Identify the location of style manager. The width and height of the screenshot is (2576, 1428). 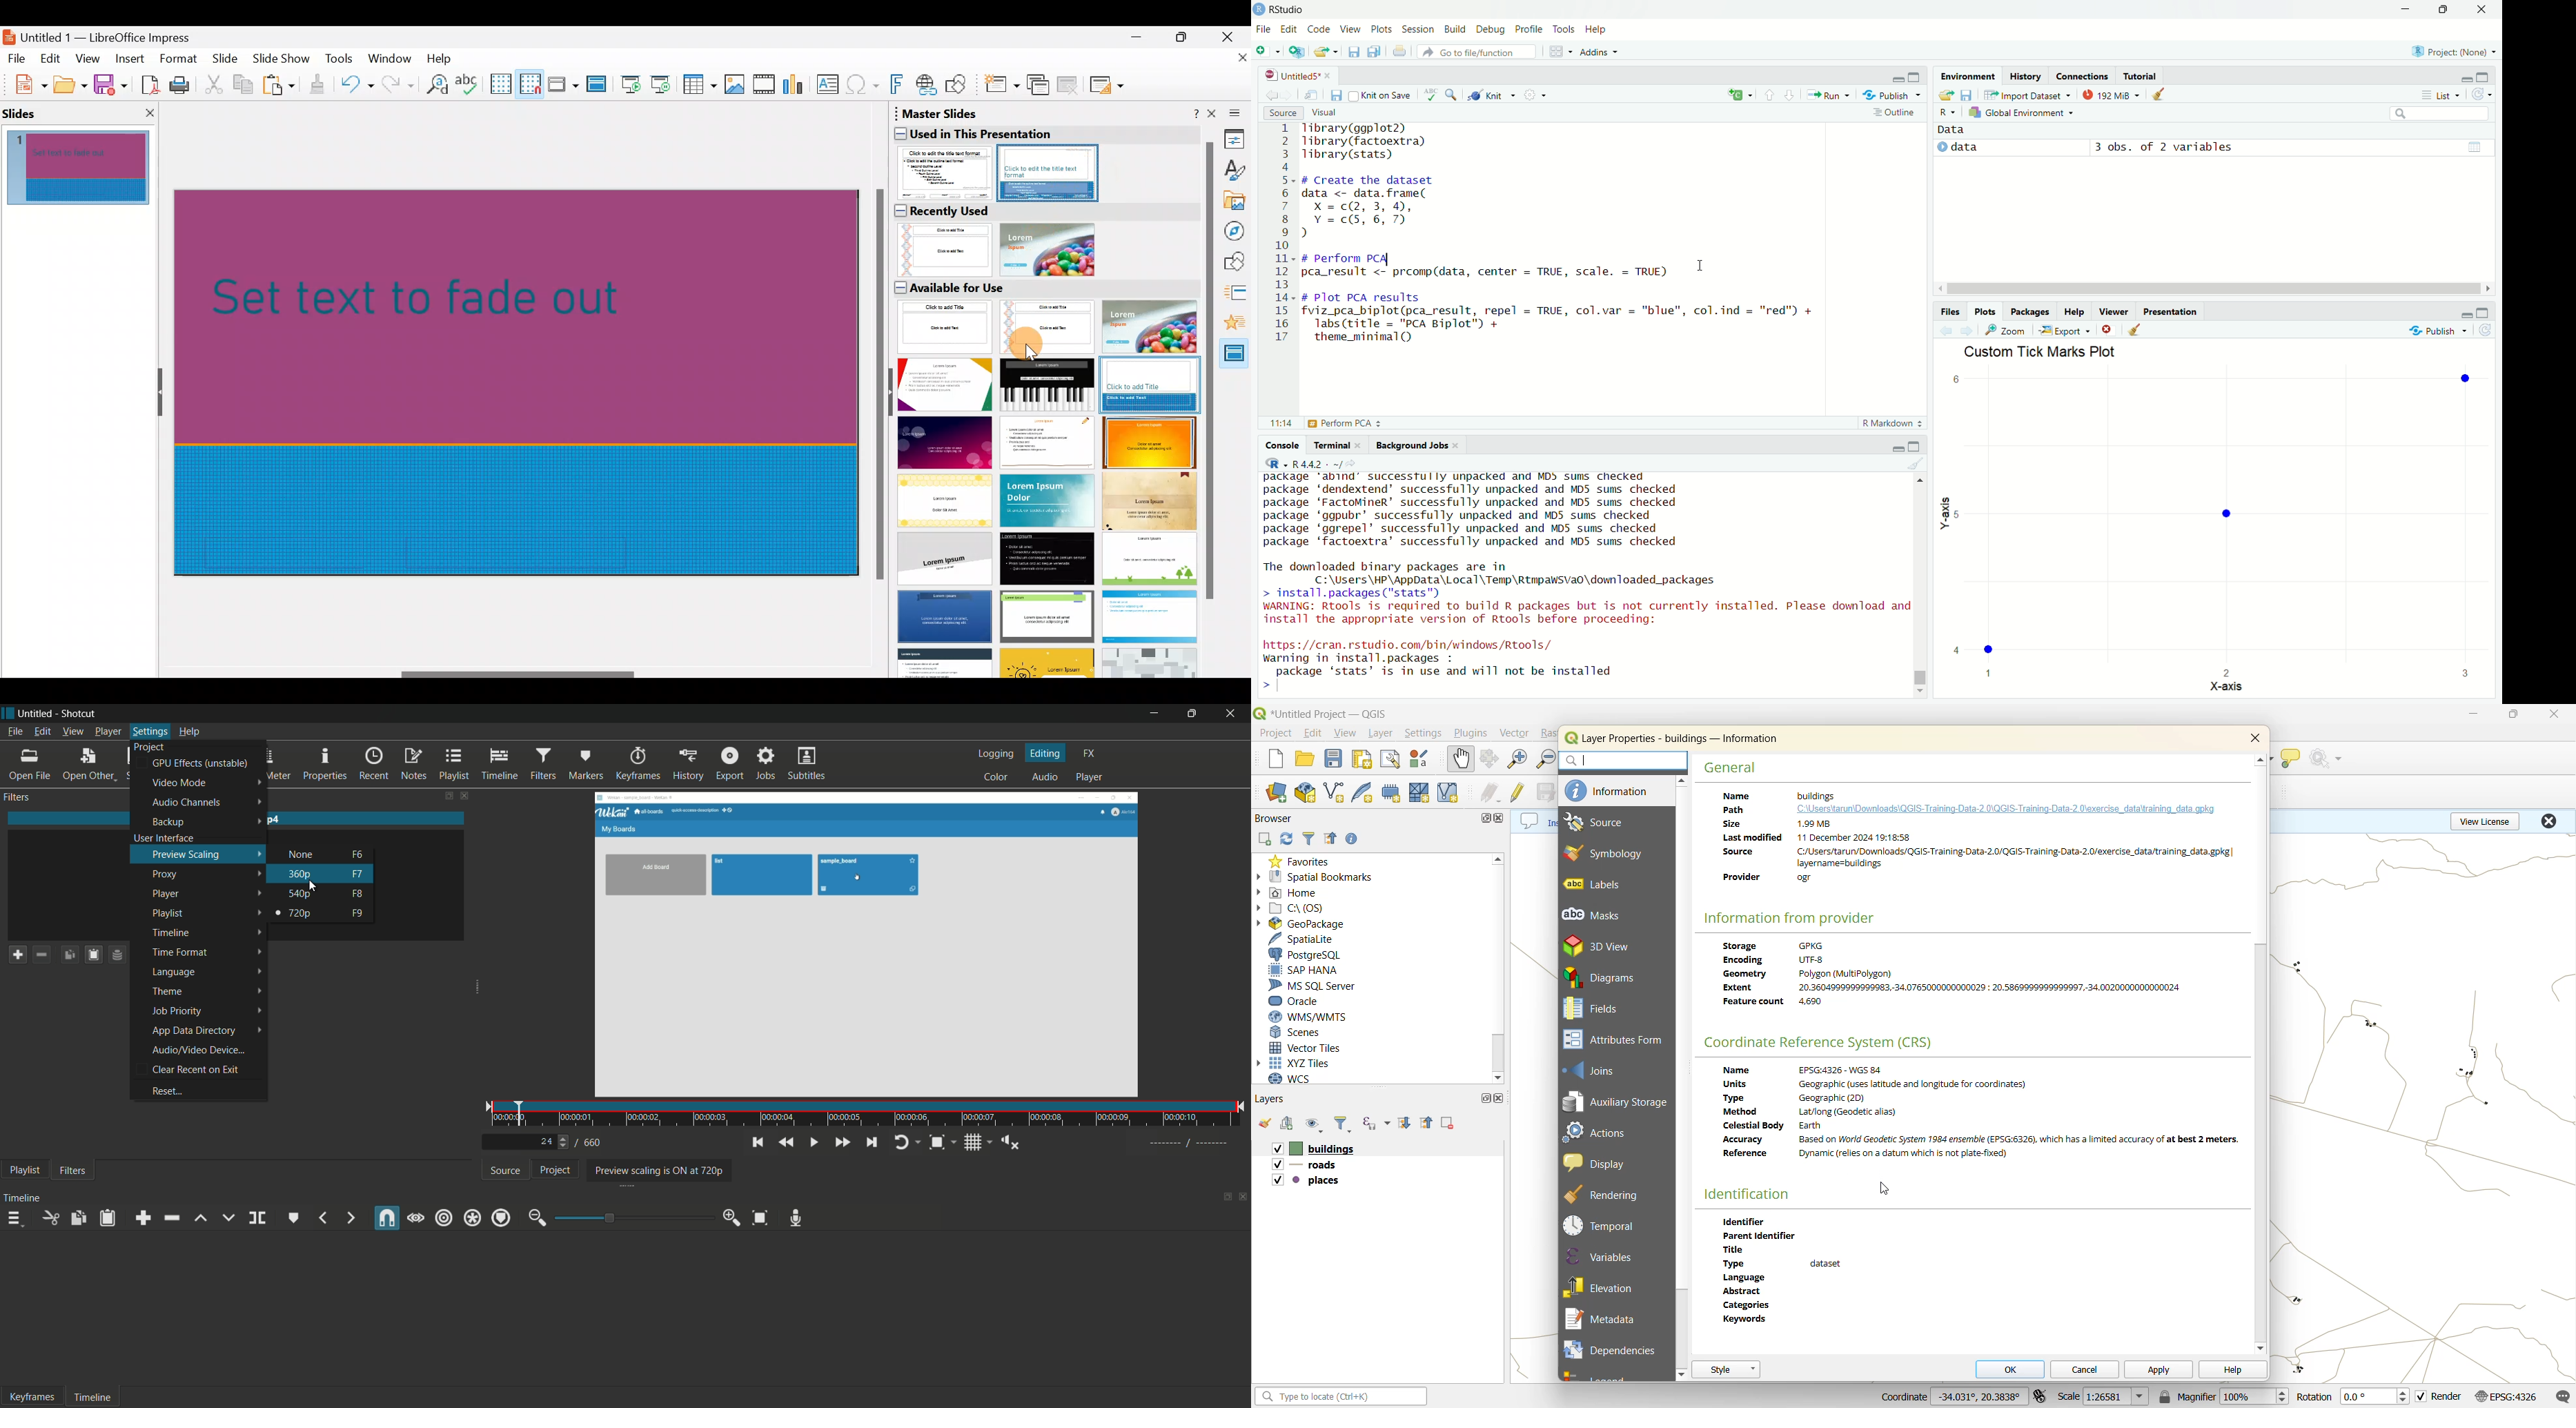
(1420, 759).